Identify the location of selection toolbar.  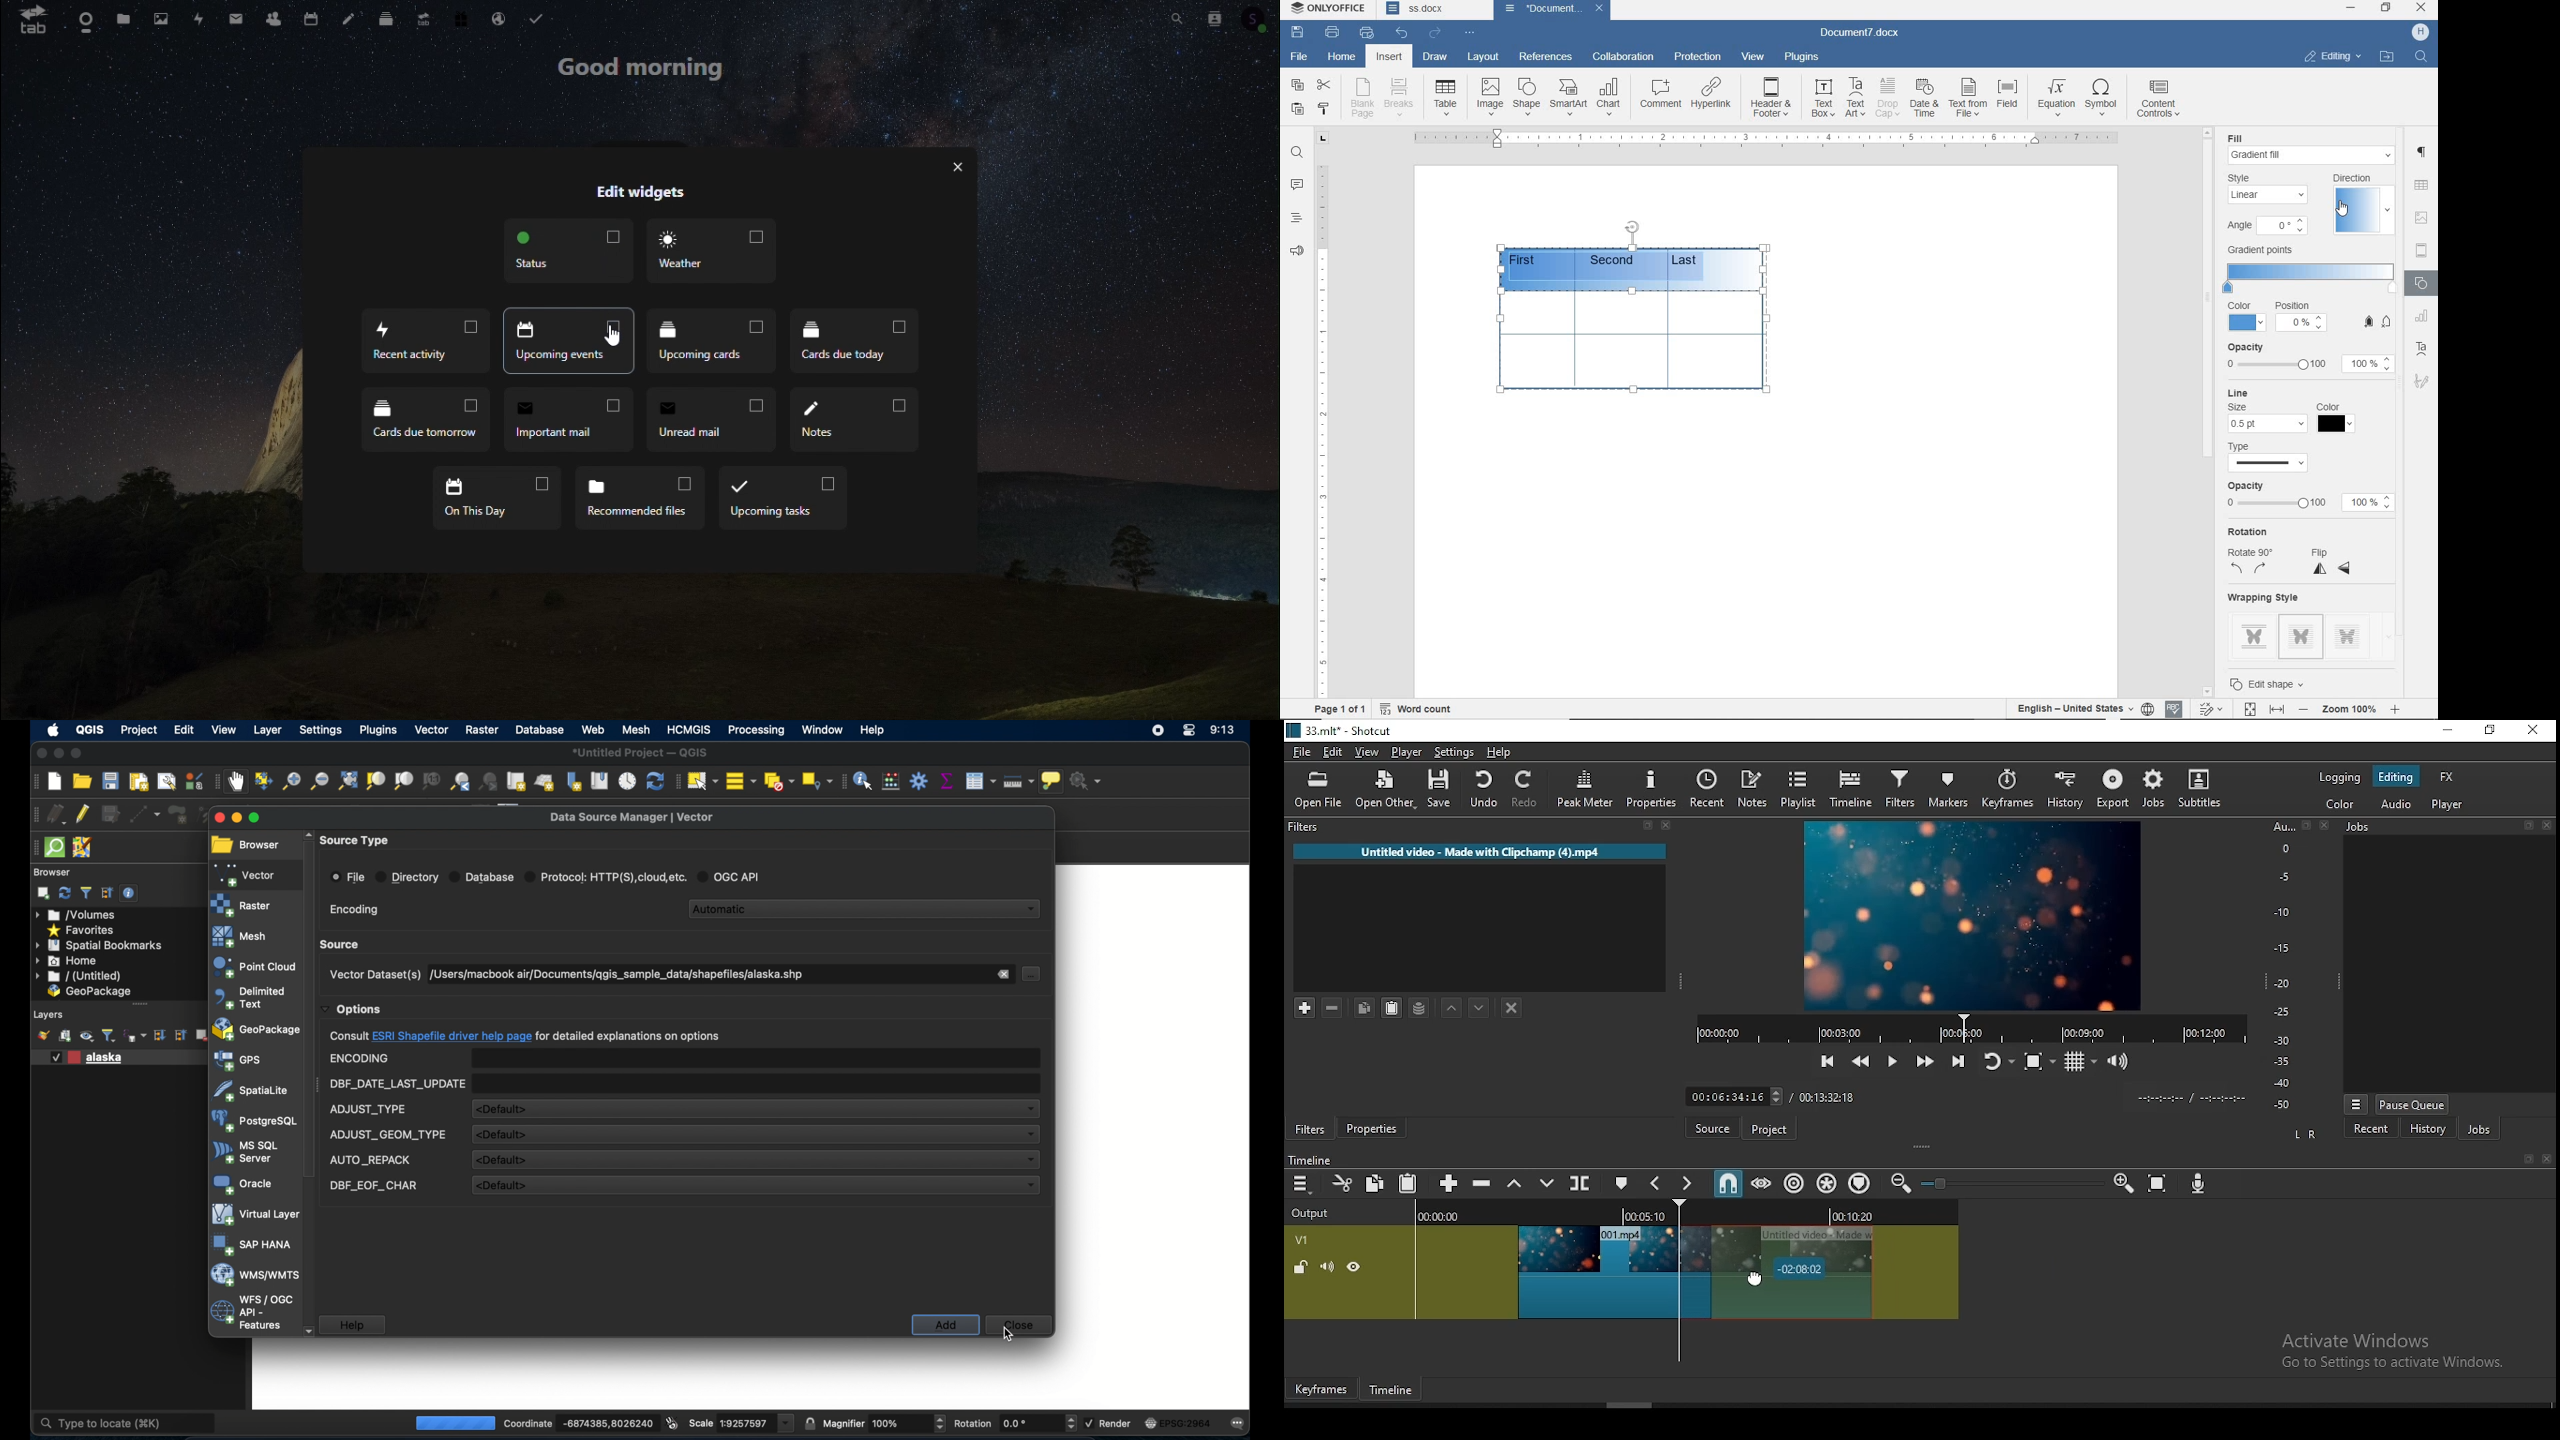
(677, 781).